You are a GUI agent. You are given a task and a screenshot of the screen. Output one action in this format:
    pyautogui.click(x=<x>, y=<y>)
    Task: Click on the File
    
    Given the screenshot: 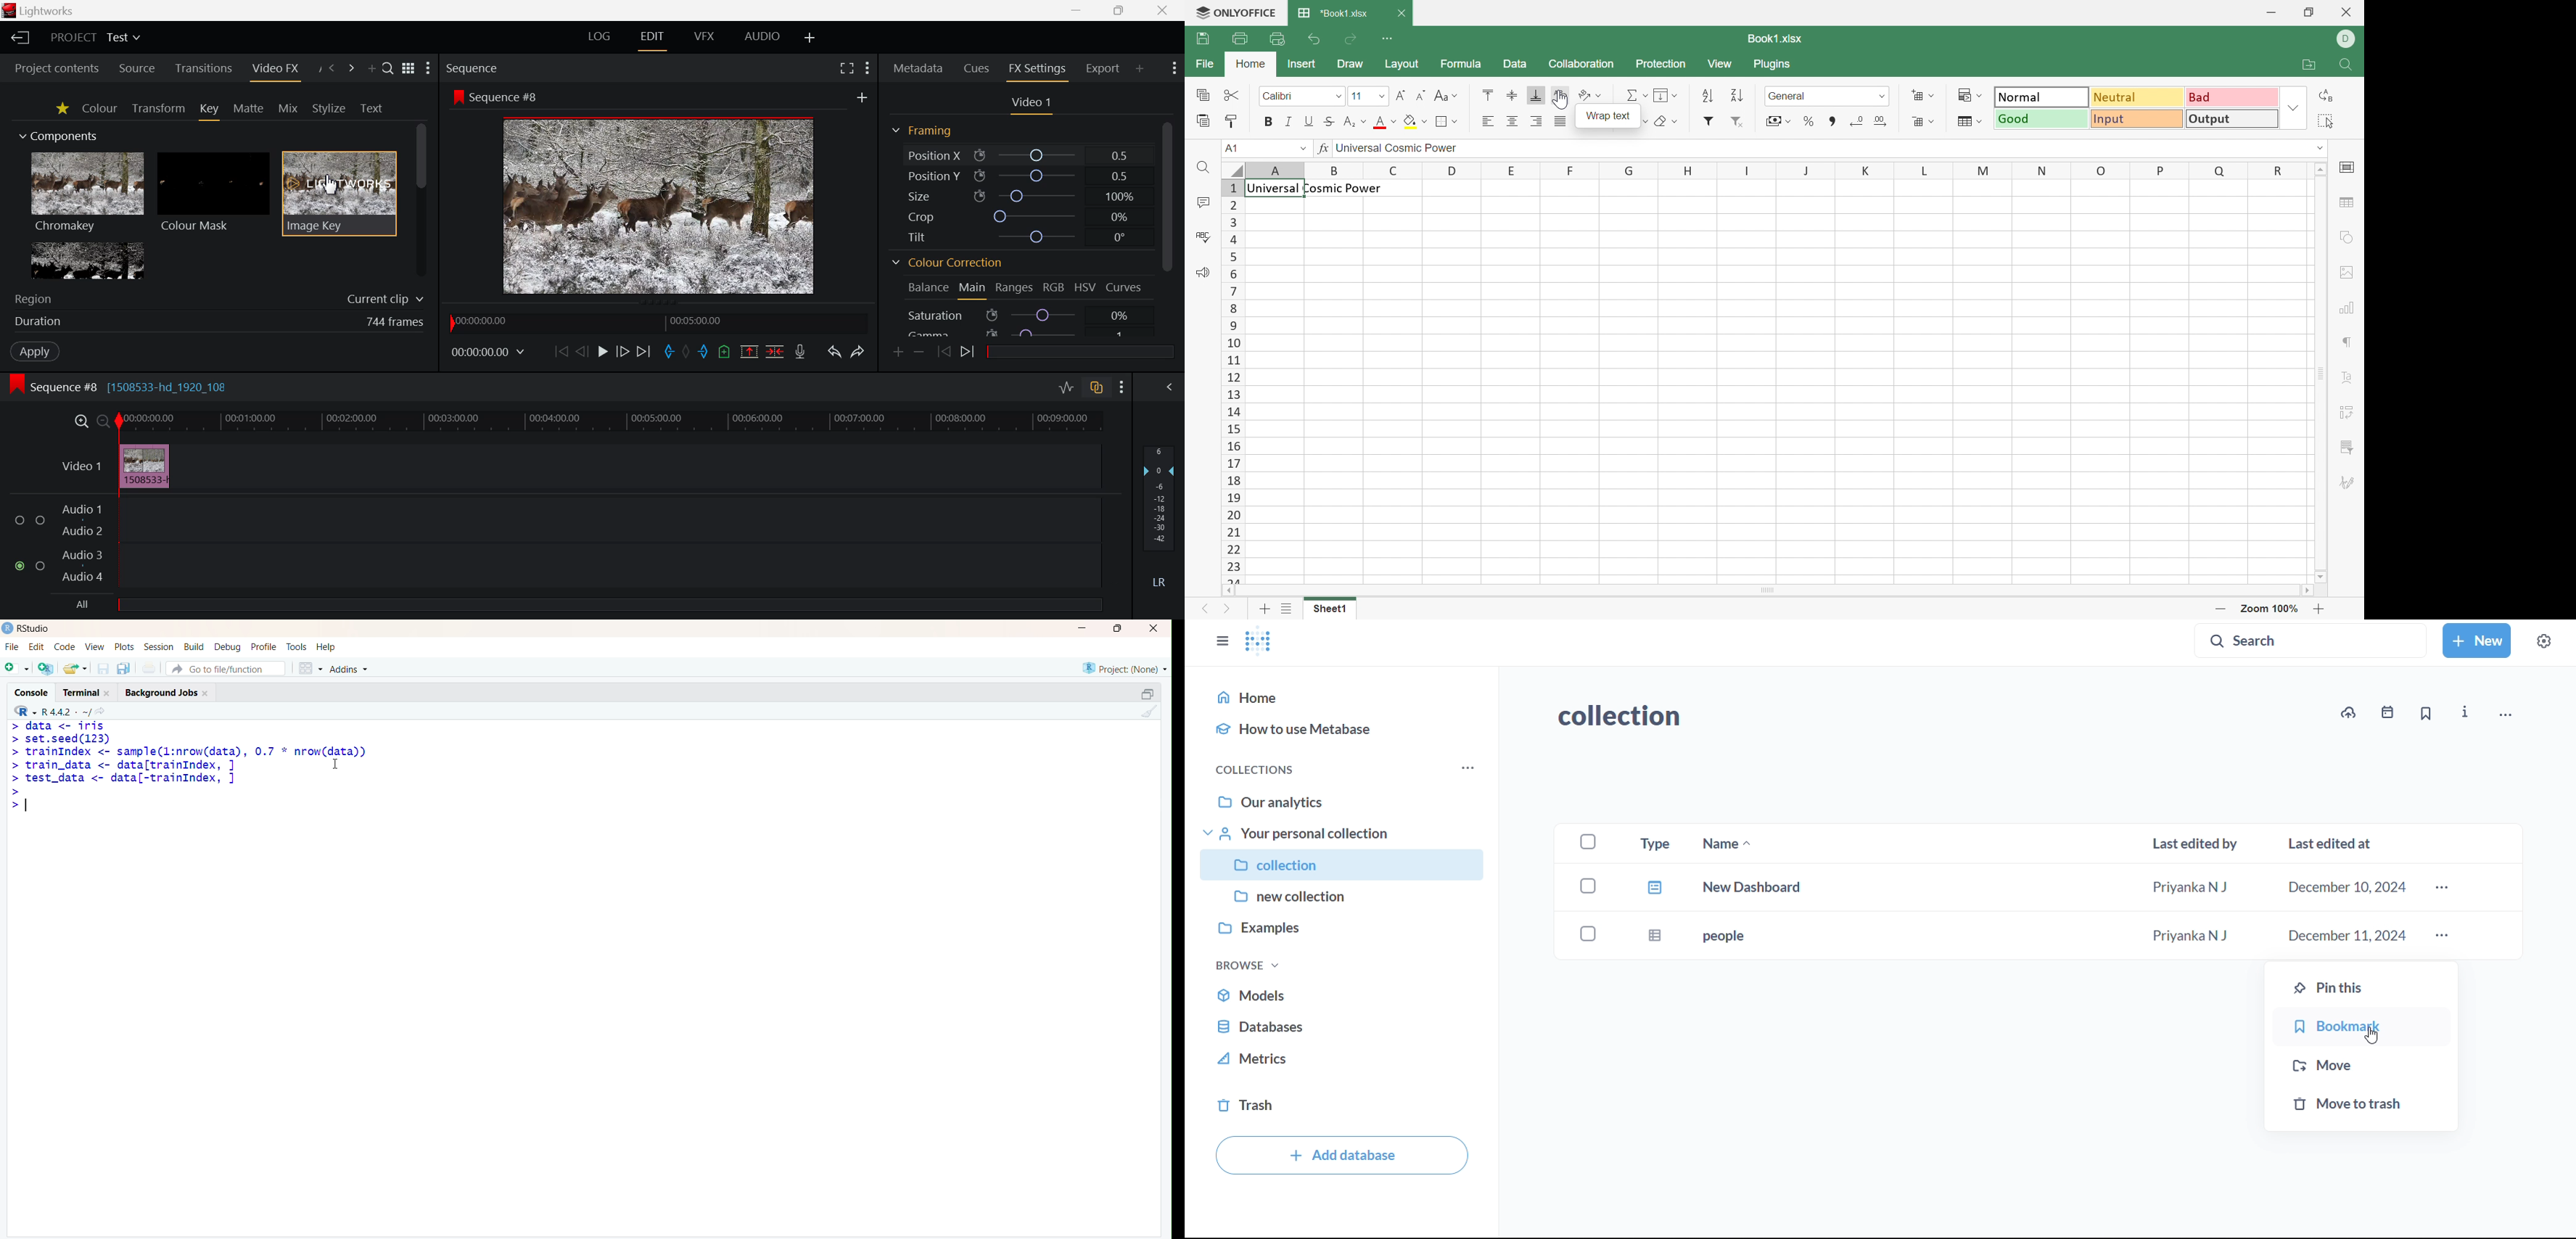 What is the action you would take?
    pyautogui.click(x=12, y=646)
    